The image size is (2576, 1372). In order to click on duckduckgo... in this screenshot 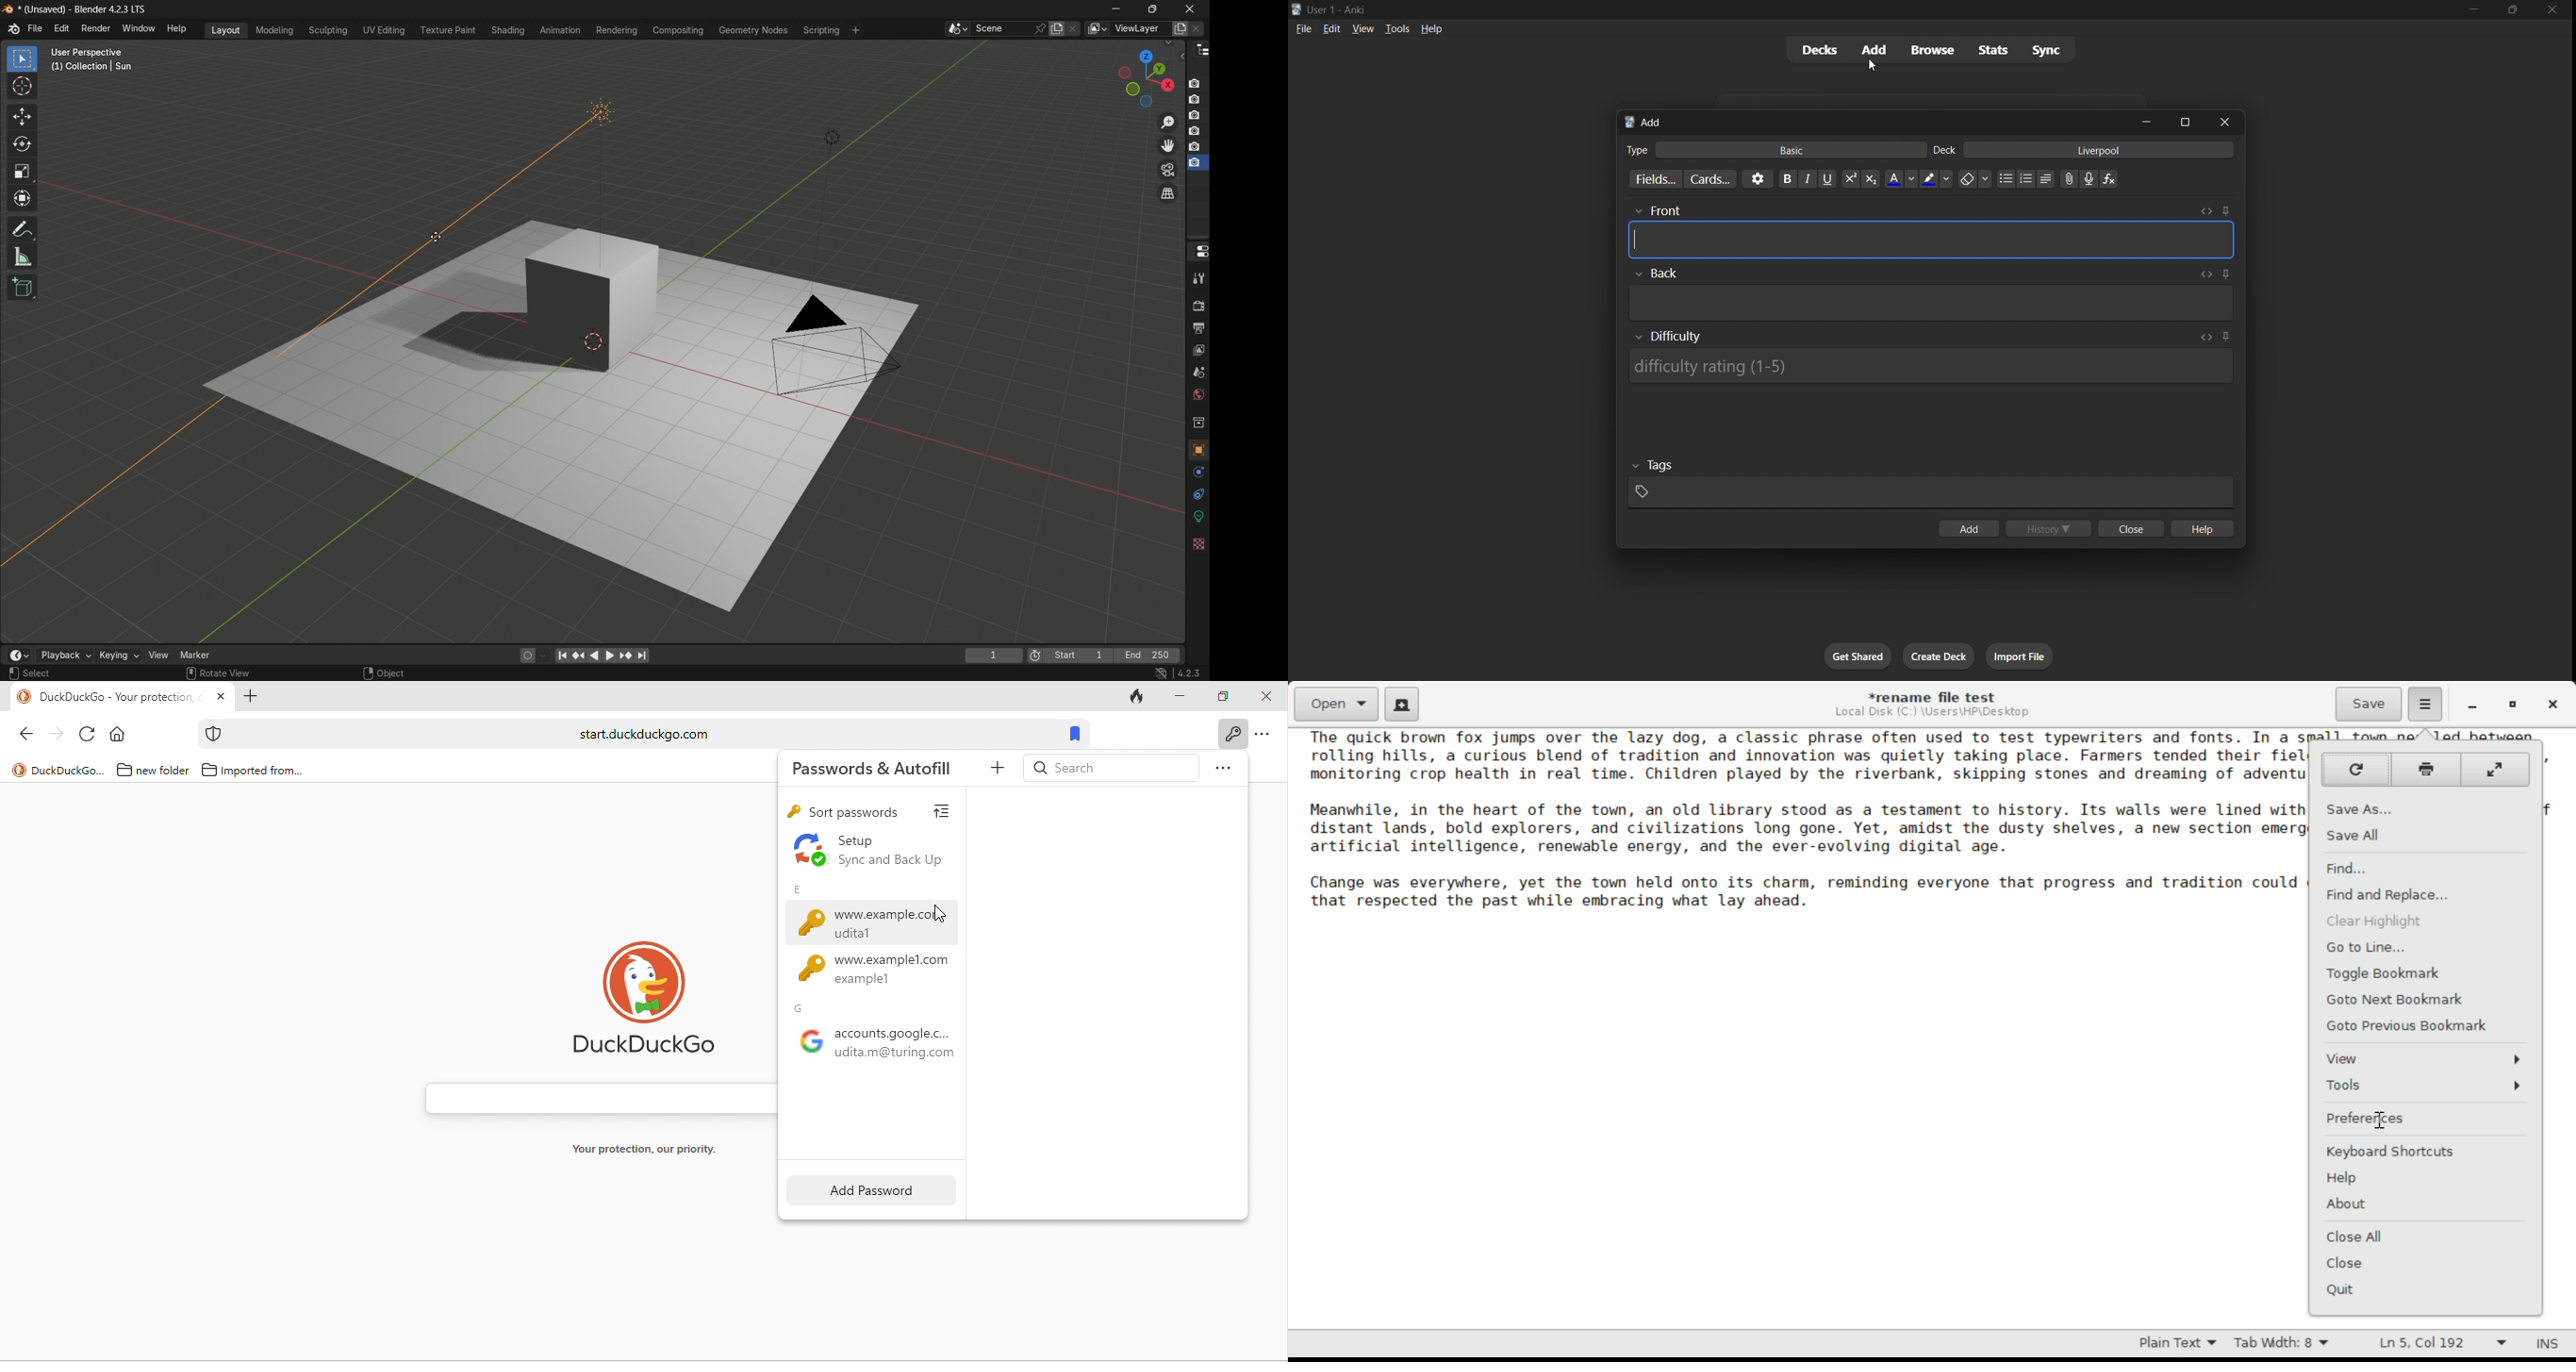, I will do `click(58, 770)`.